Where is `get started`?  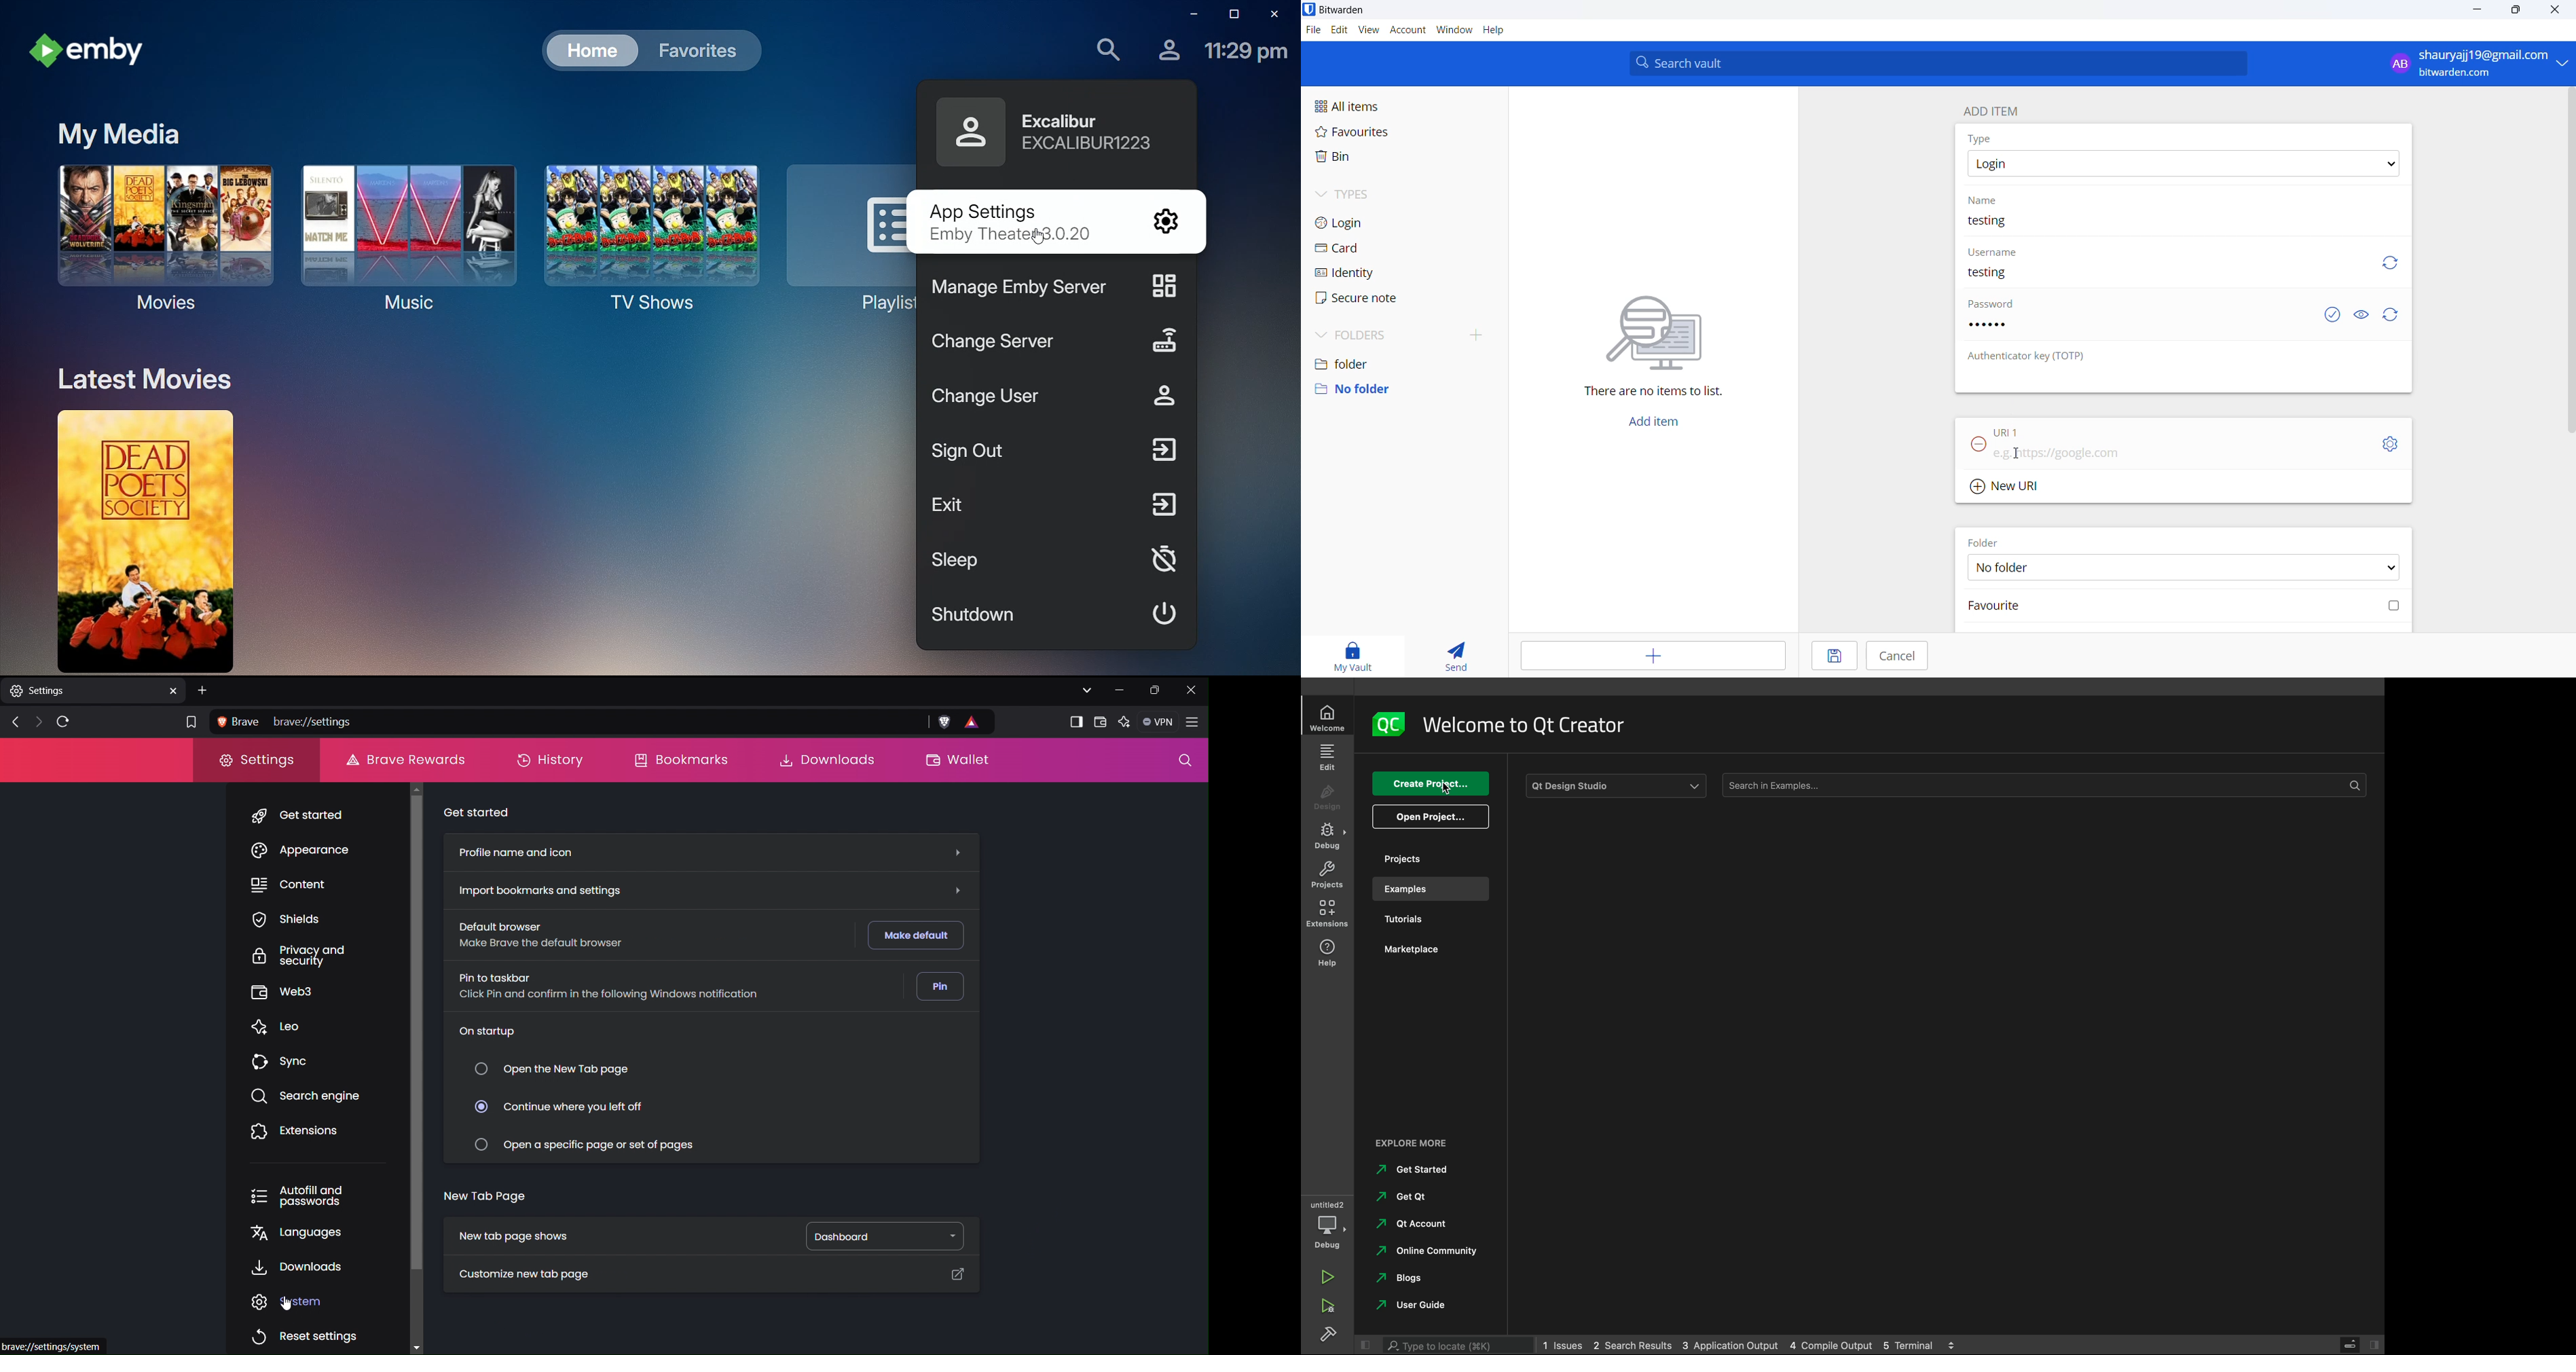 get started is located at coordinates (1413, 1171).